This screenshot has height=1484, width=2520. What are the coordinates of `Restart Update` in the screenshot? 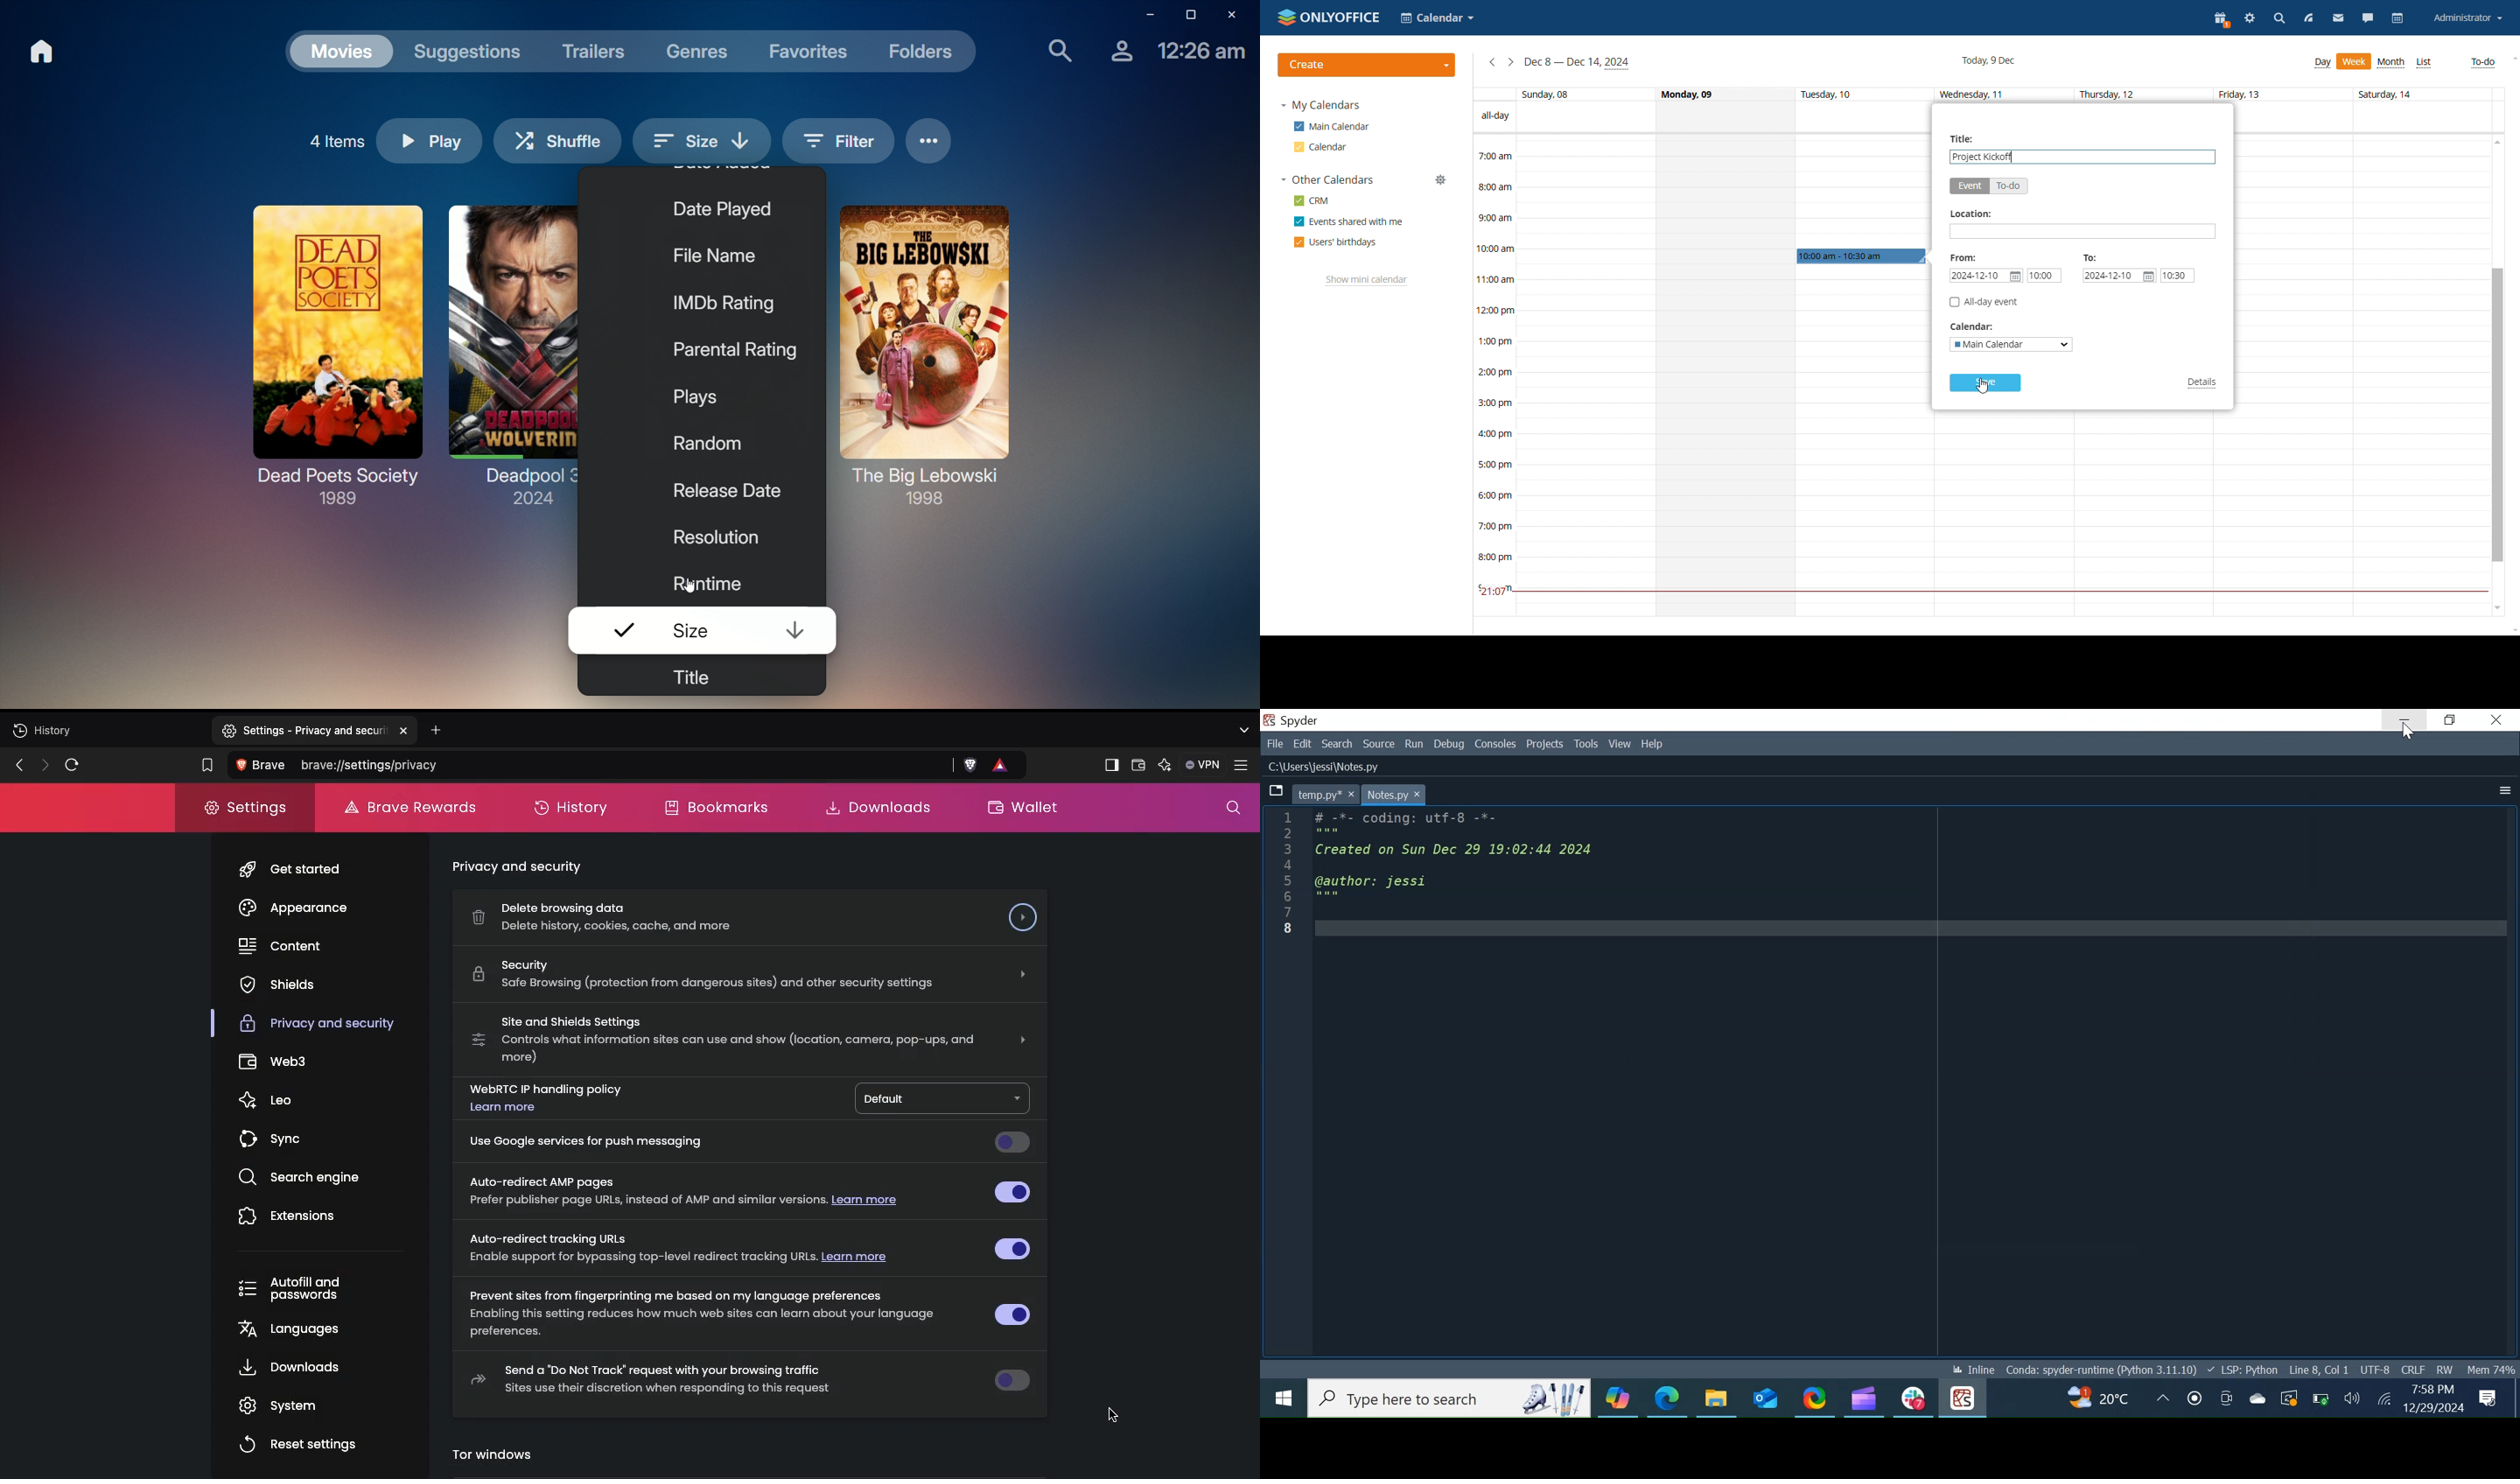 It's located at (2287, 1398).